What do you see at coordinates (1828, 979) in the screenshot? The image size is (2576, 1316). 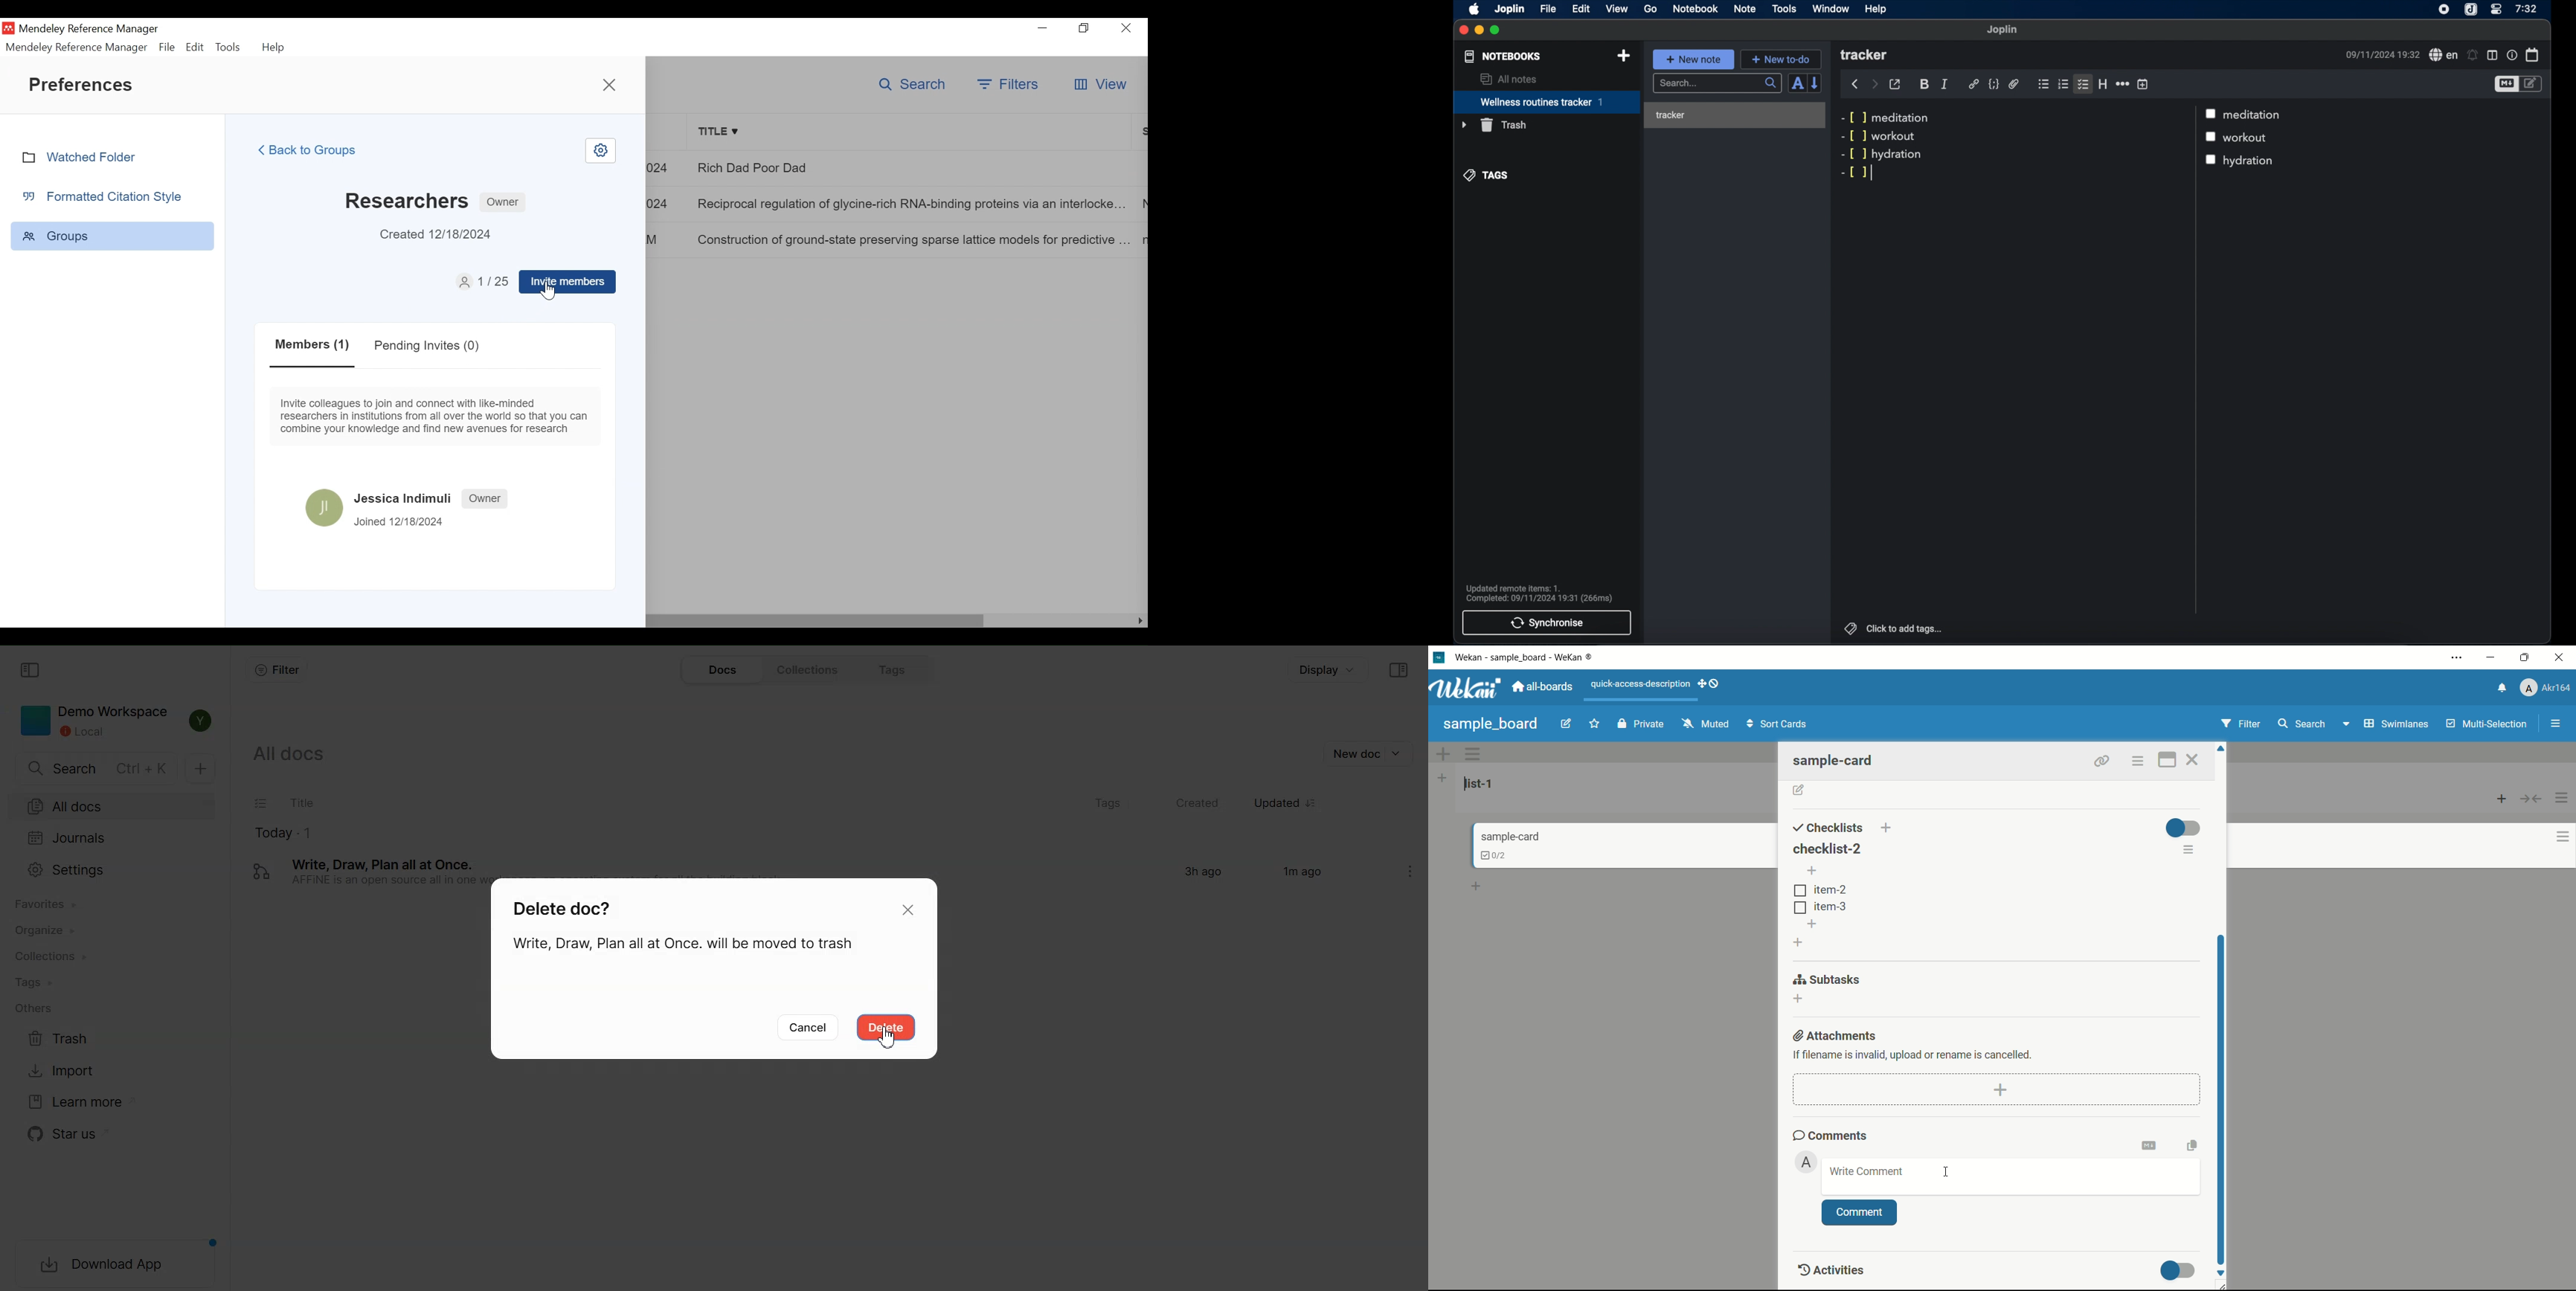 I see `subtasks` at bounding box center [1828, 979].